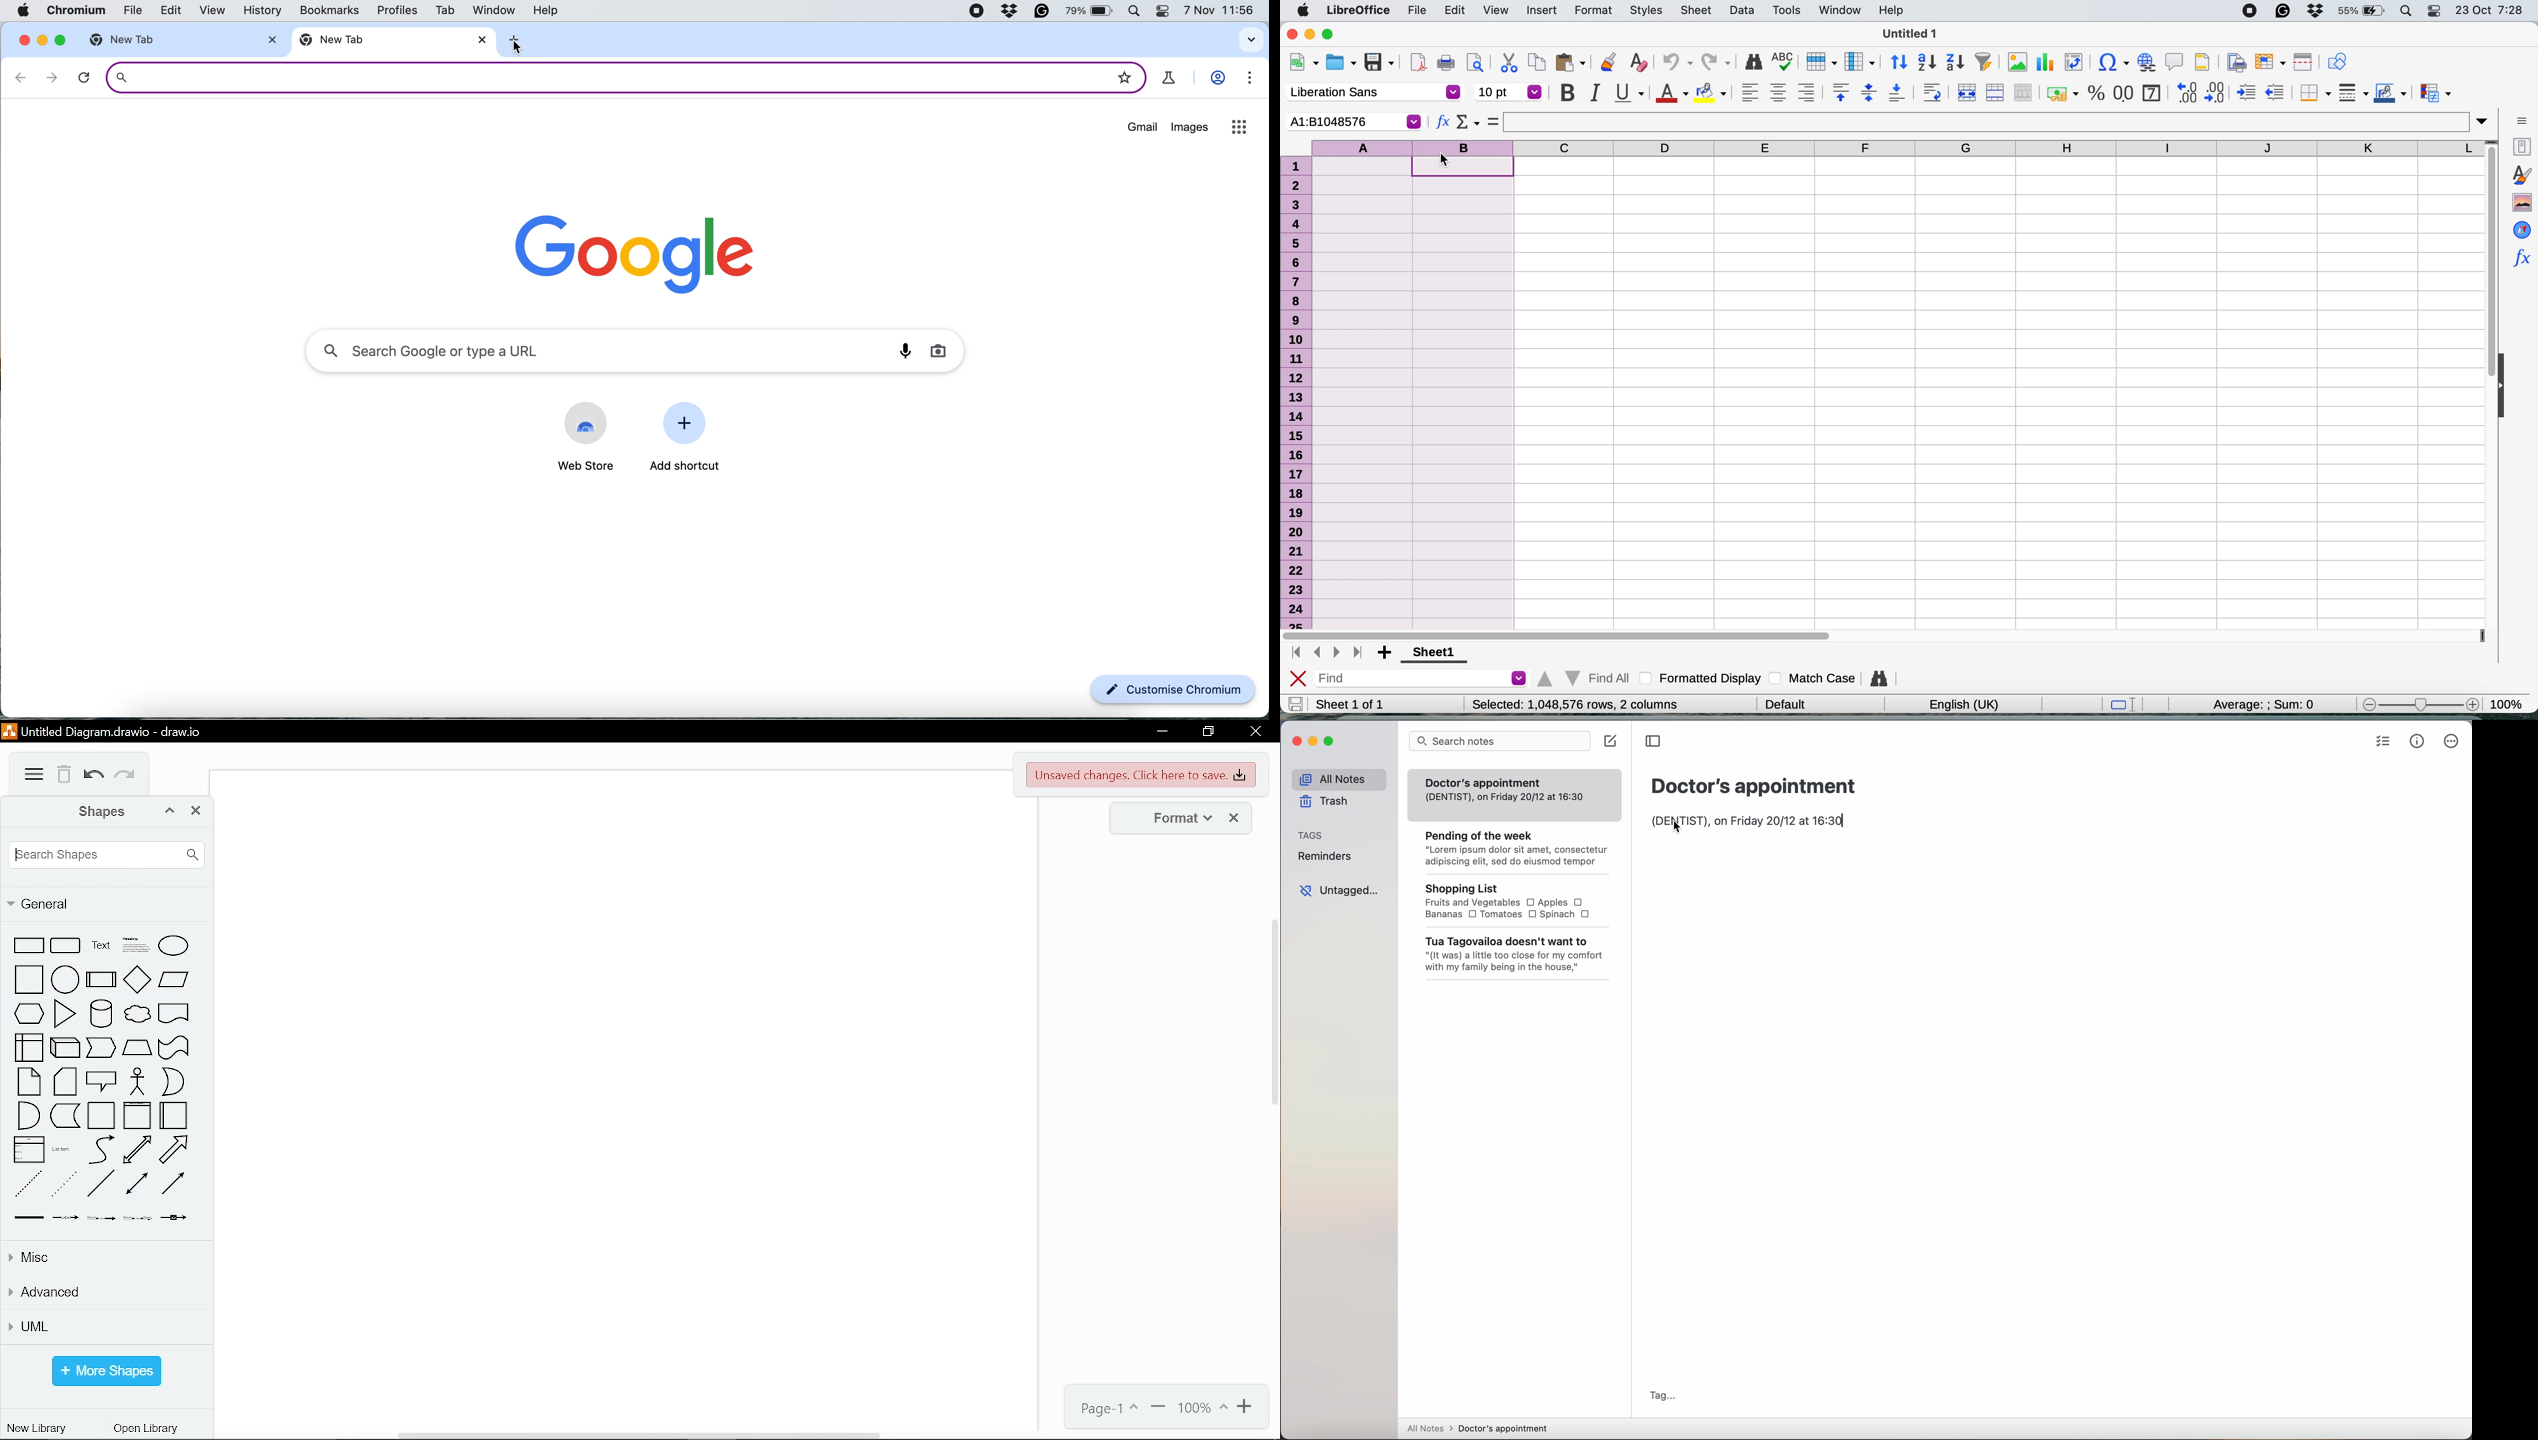 The height and width of the screenshot is (1456, 2548). I want to click on restore down, so click(1208, 733).